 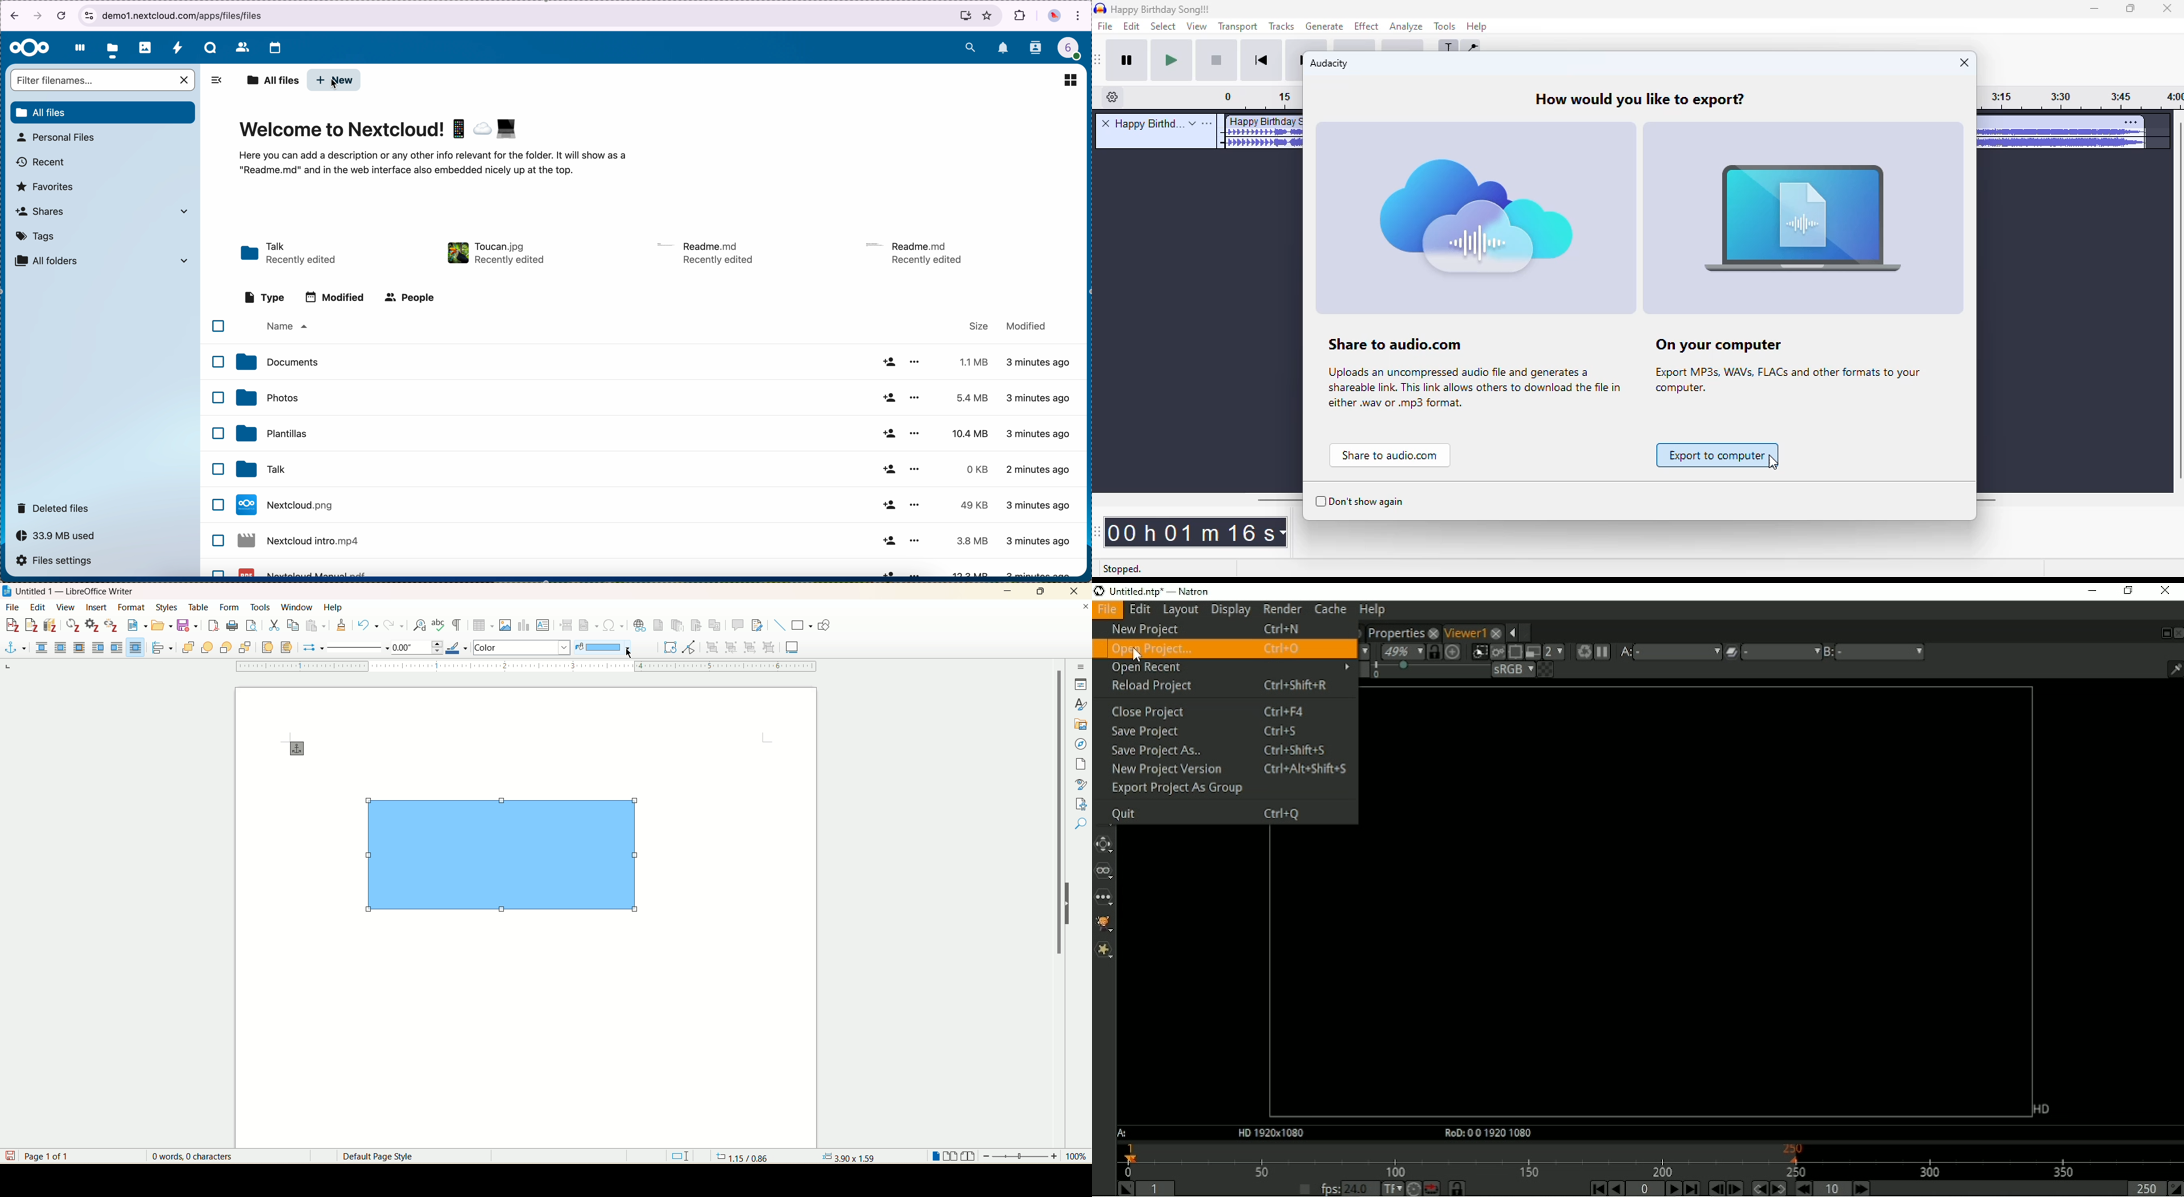 I want to click on cursor, so click(x=1773, y=463).